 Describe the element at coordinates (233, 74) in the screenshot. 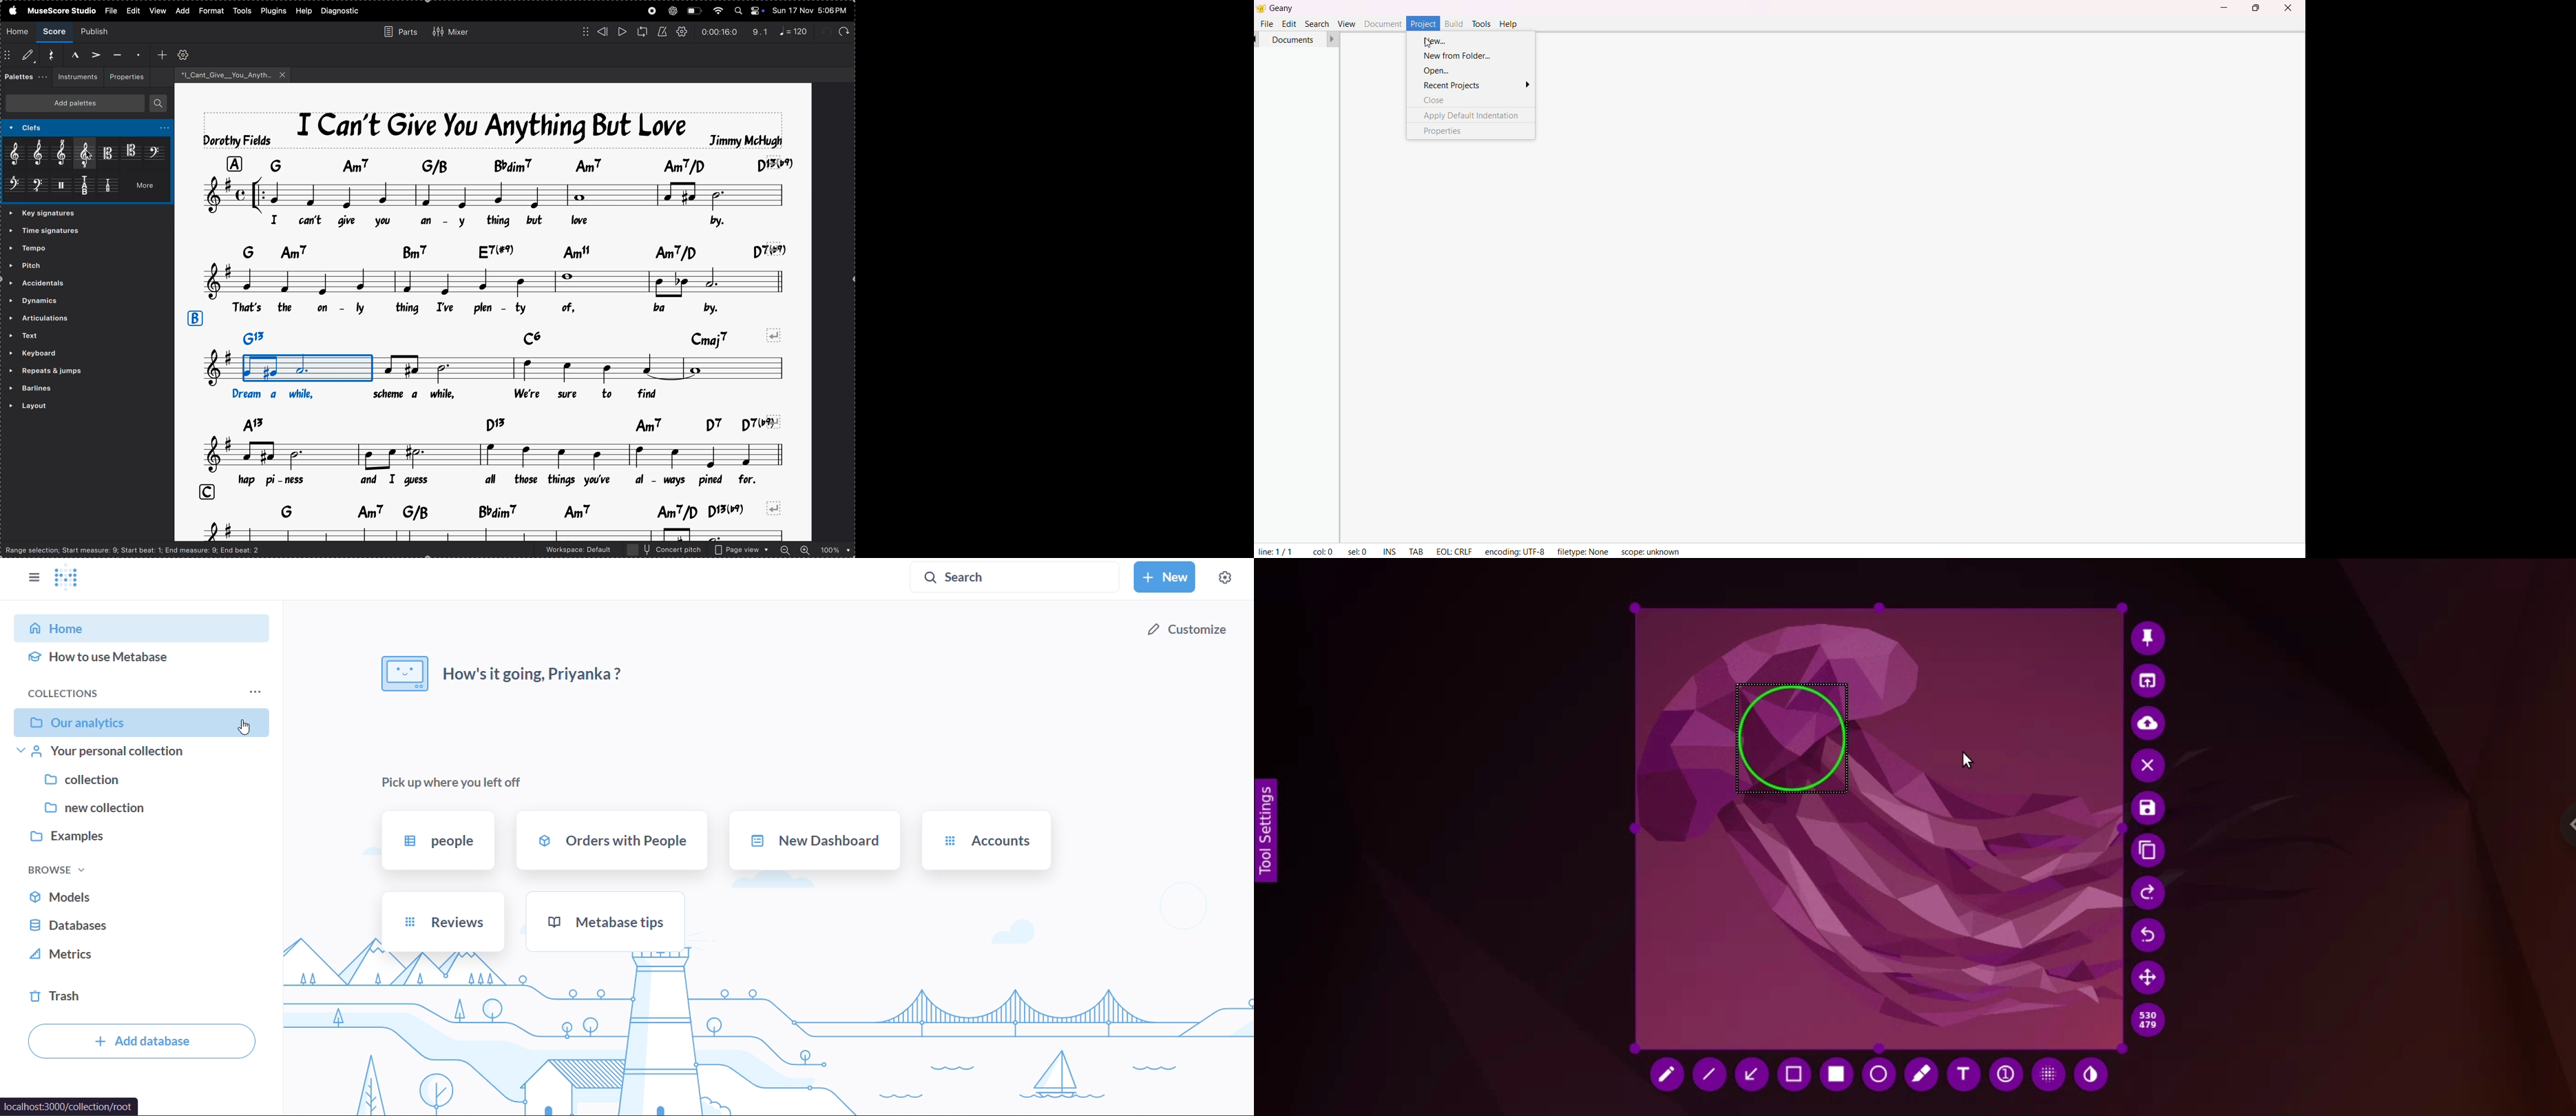

I see `song file` at that location.